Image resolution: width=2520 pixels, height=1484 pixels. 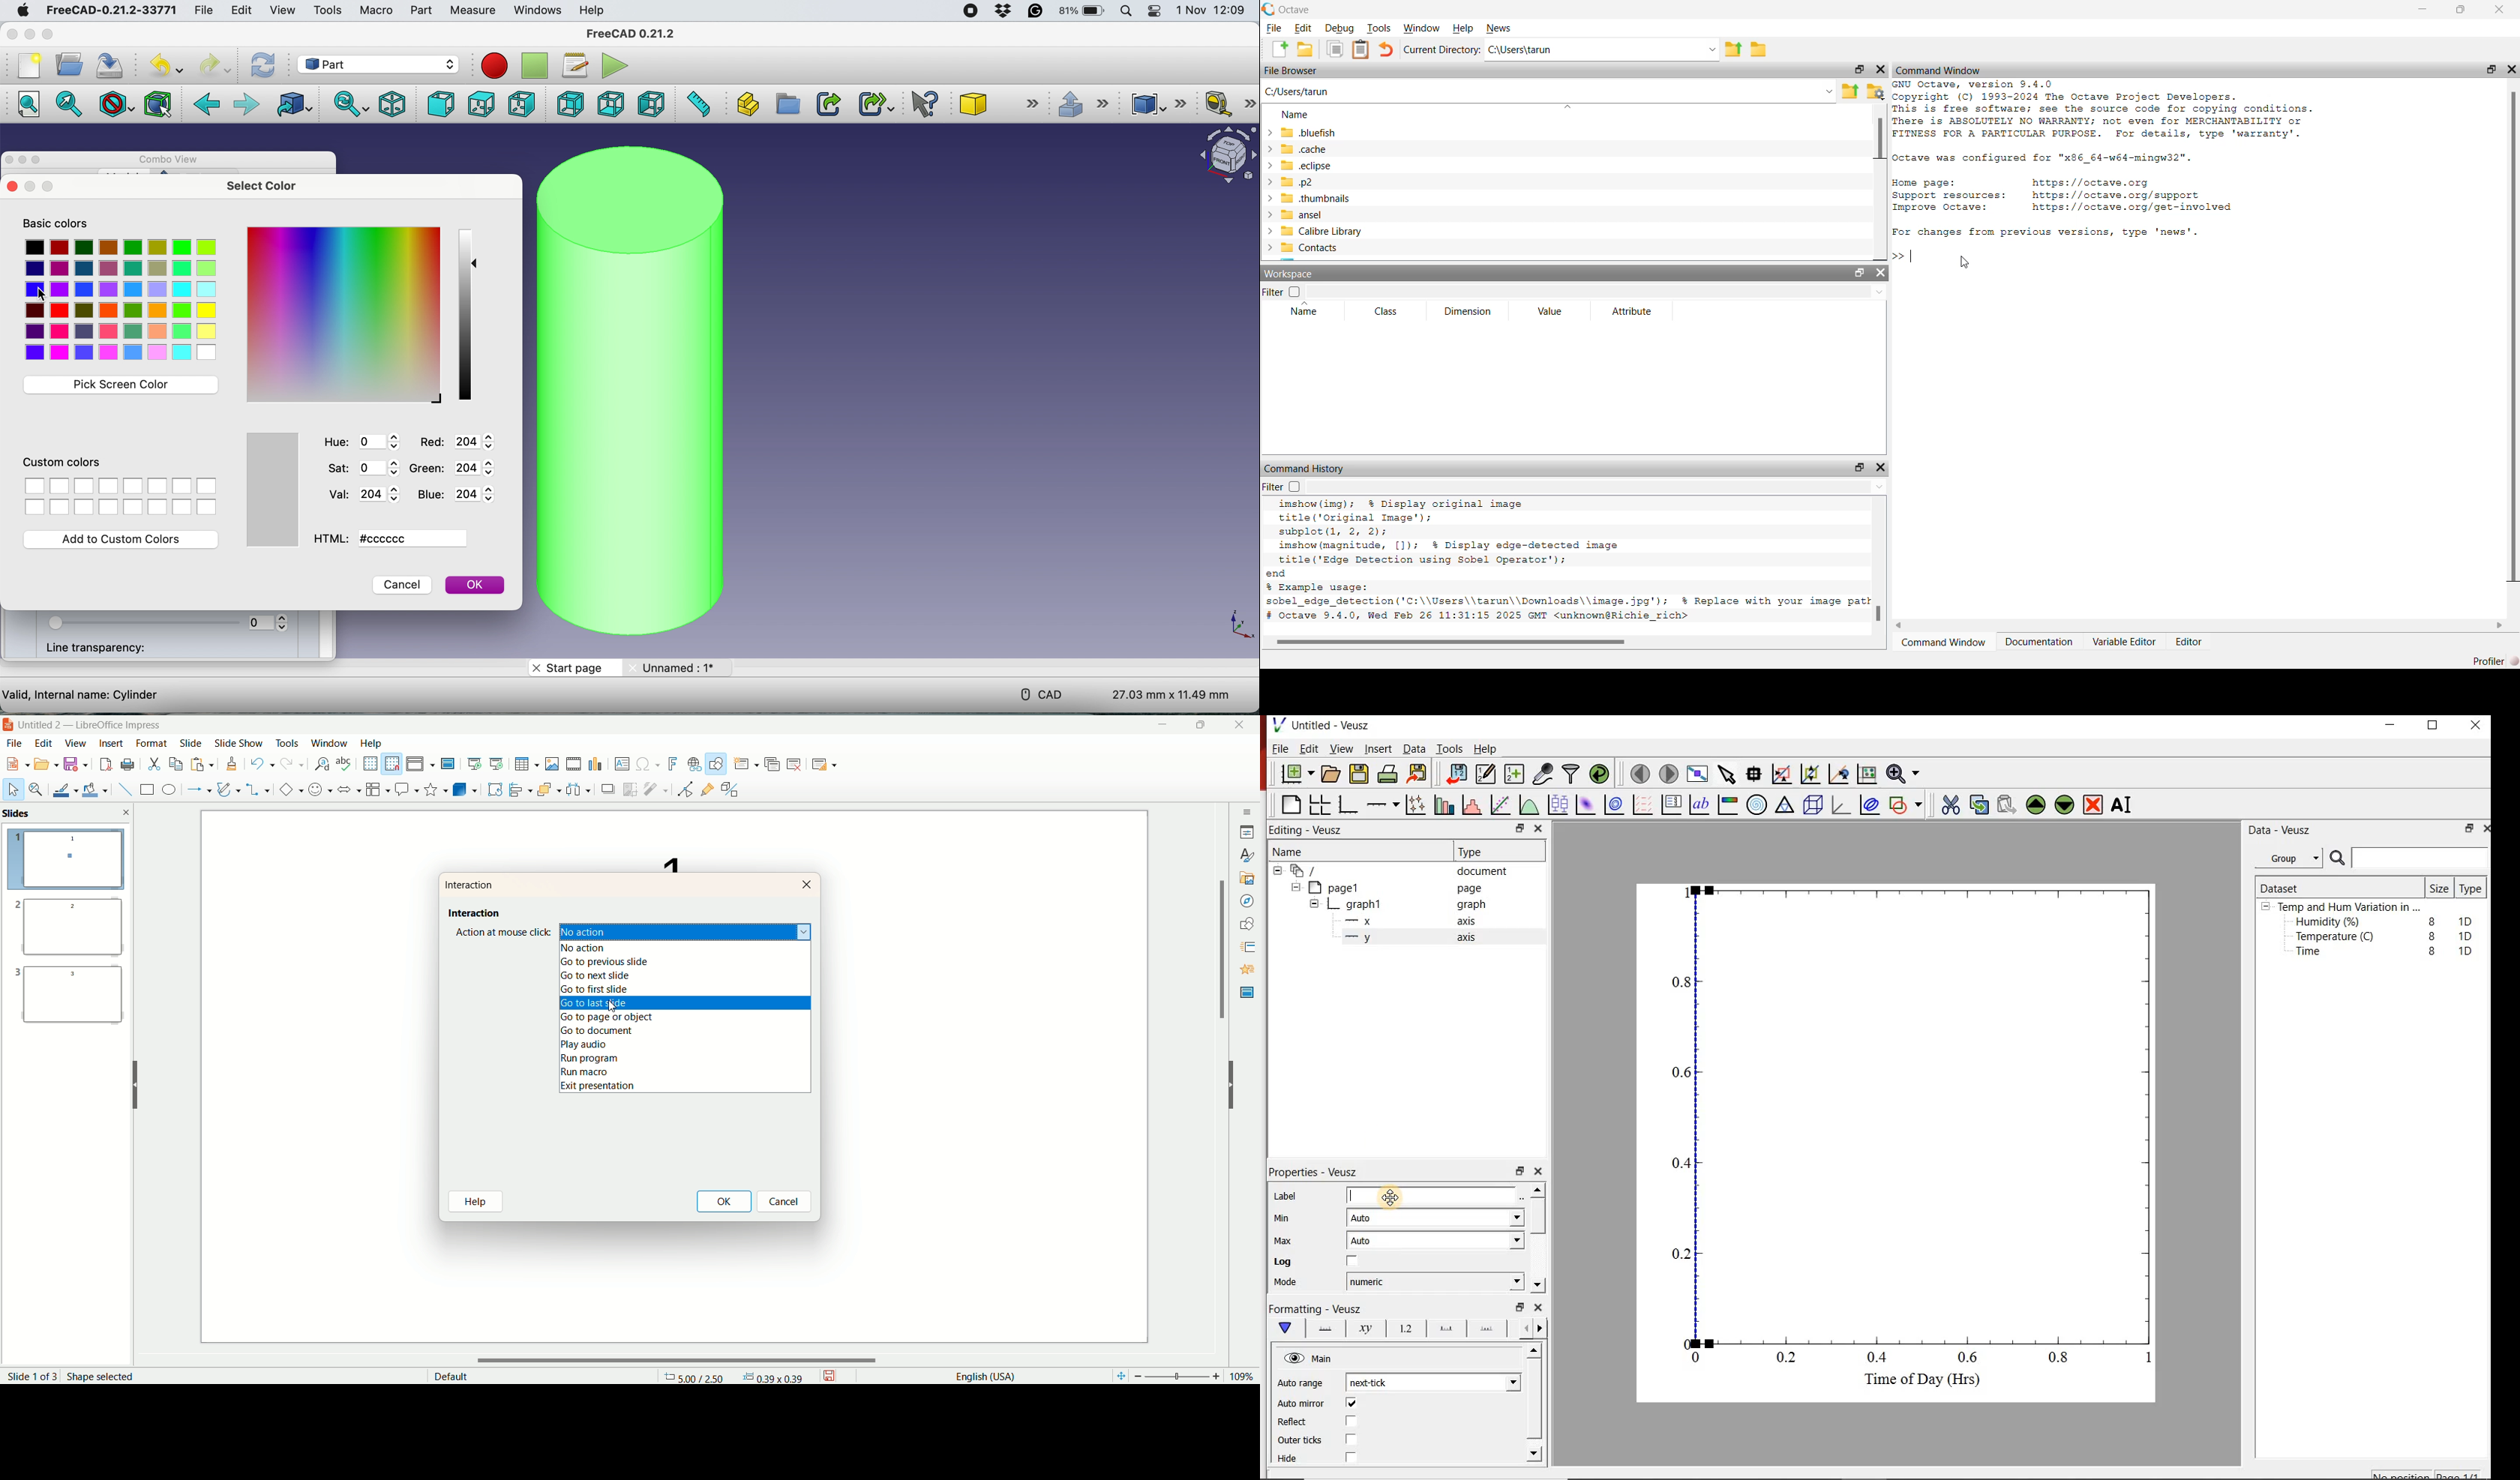 I want to click on save, so click(x=75, y=765).